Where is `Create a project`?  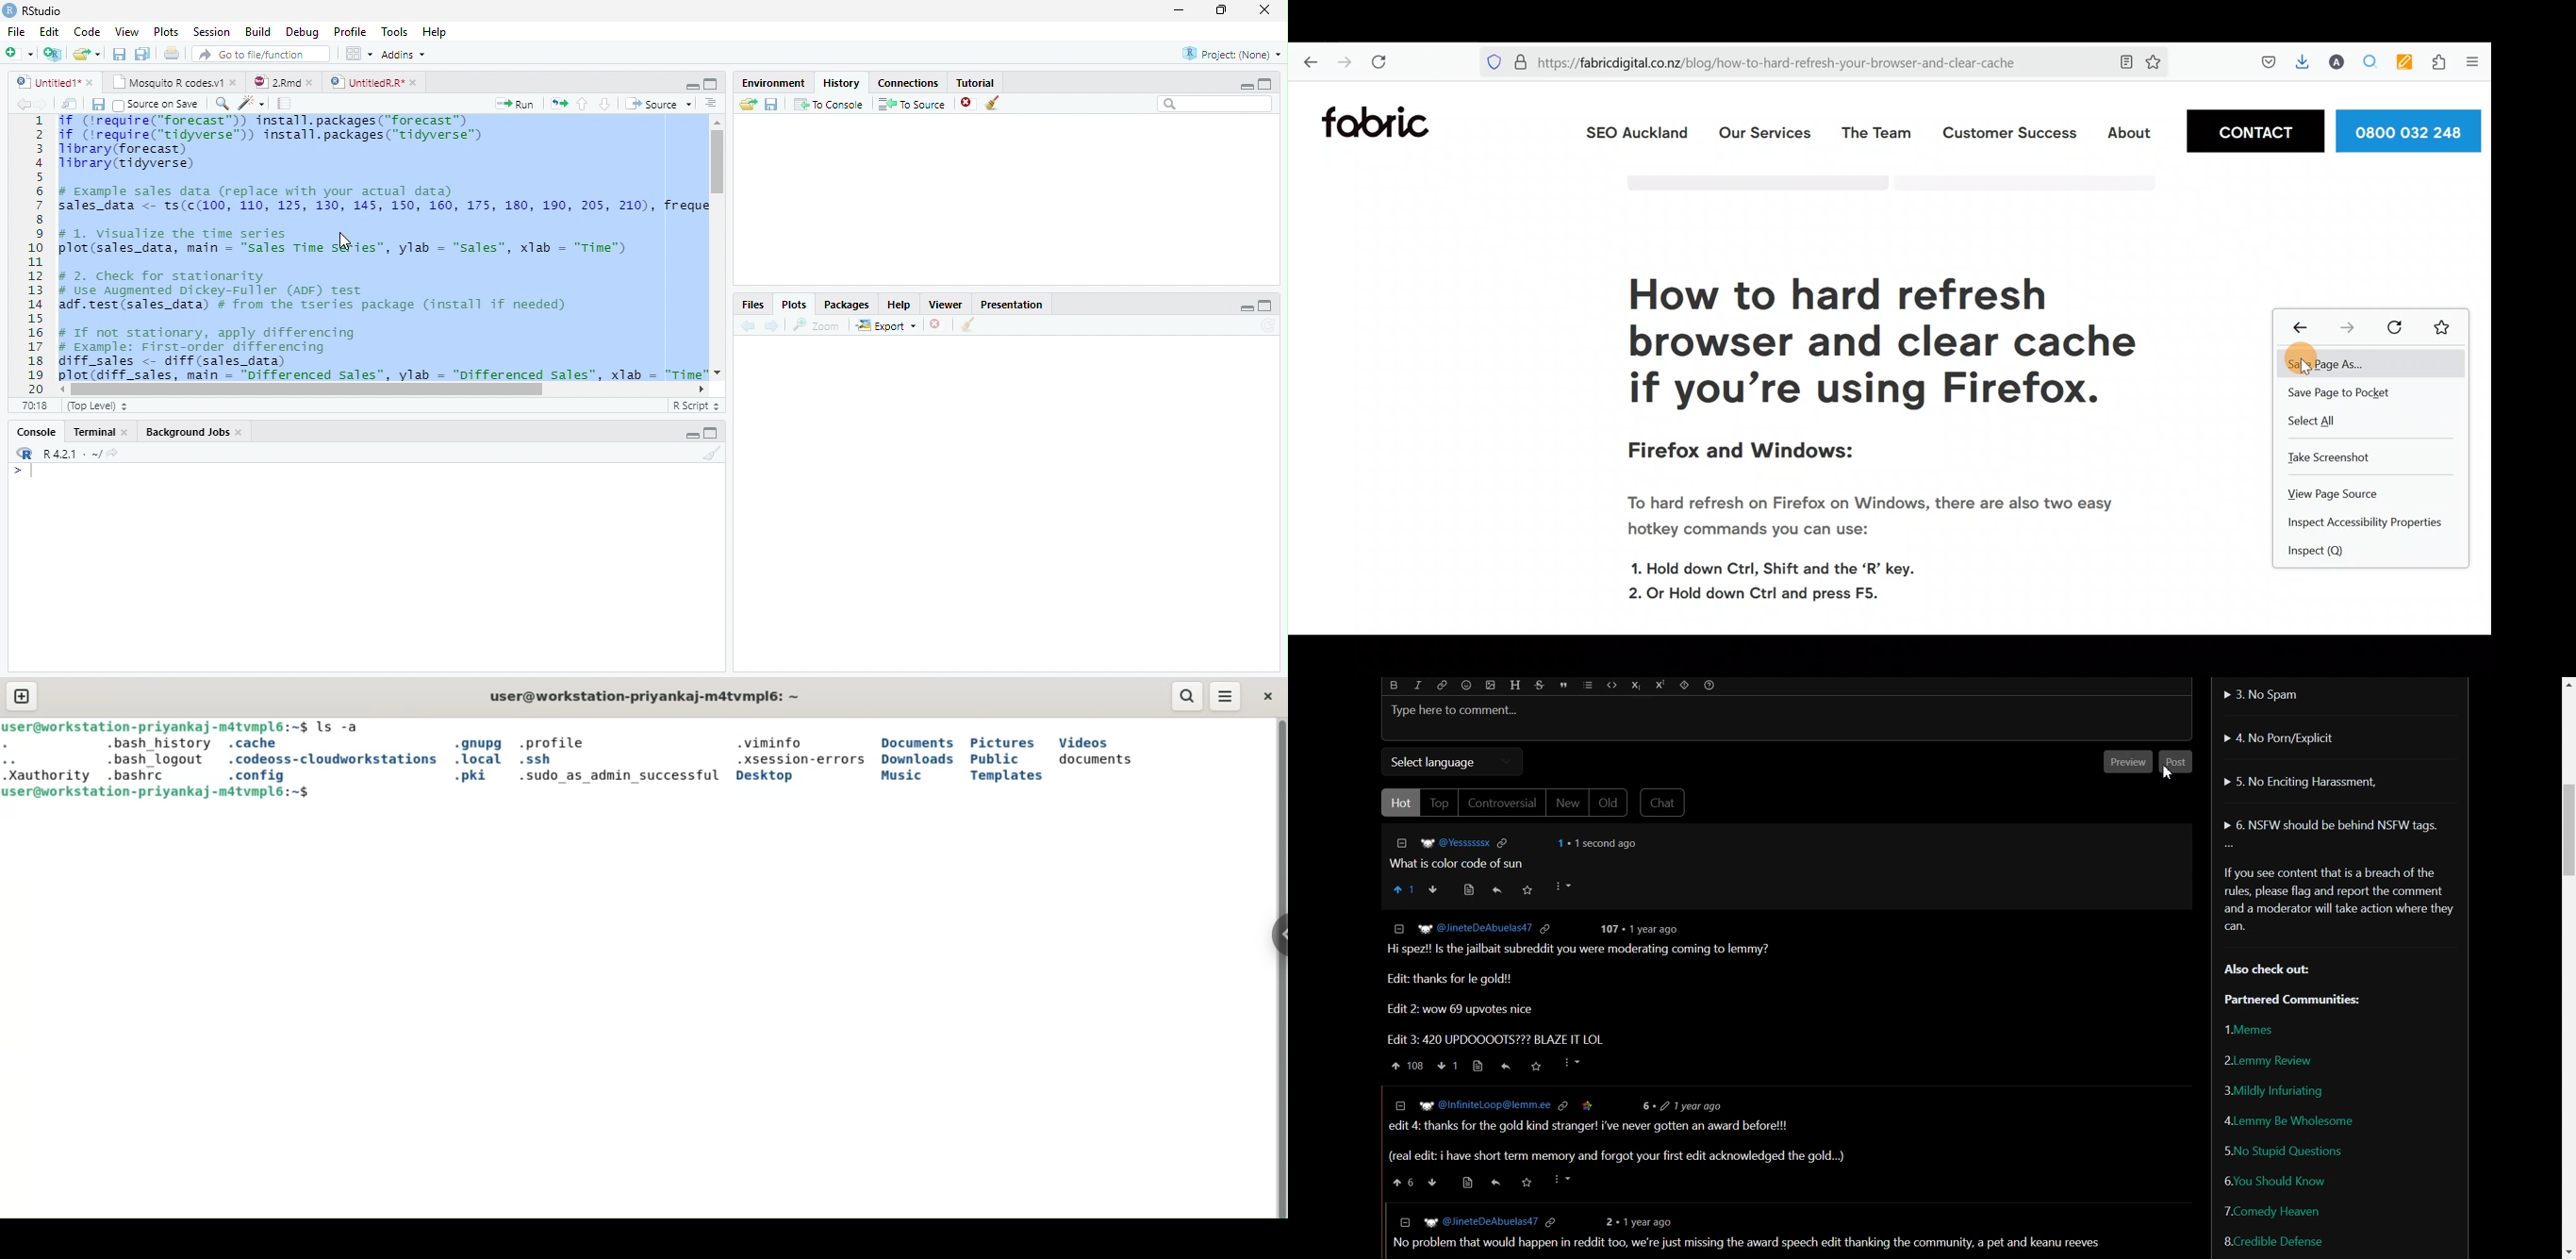 Create a project is located at coordinates (54, 56).